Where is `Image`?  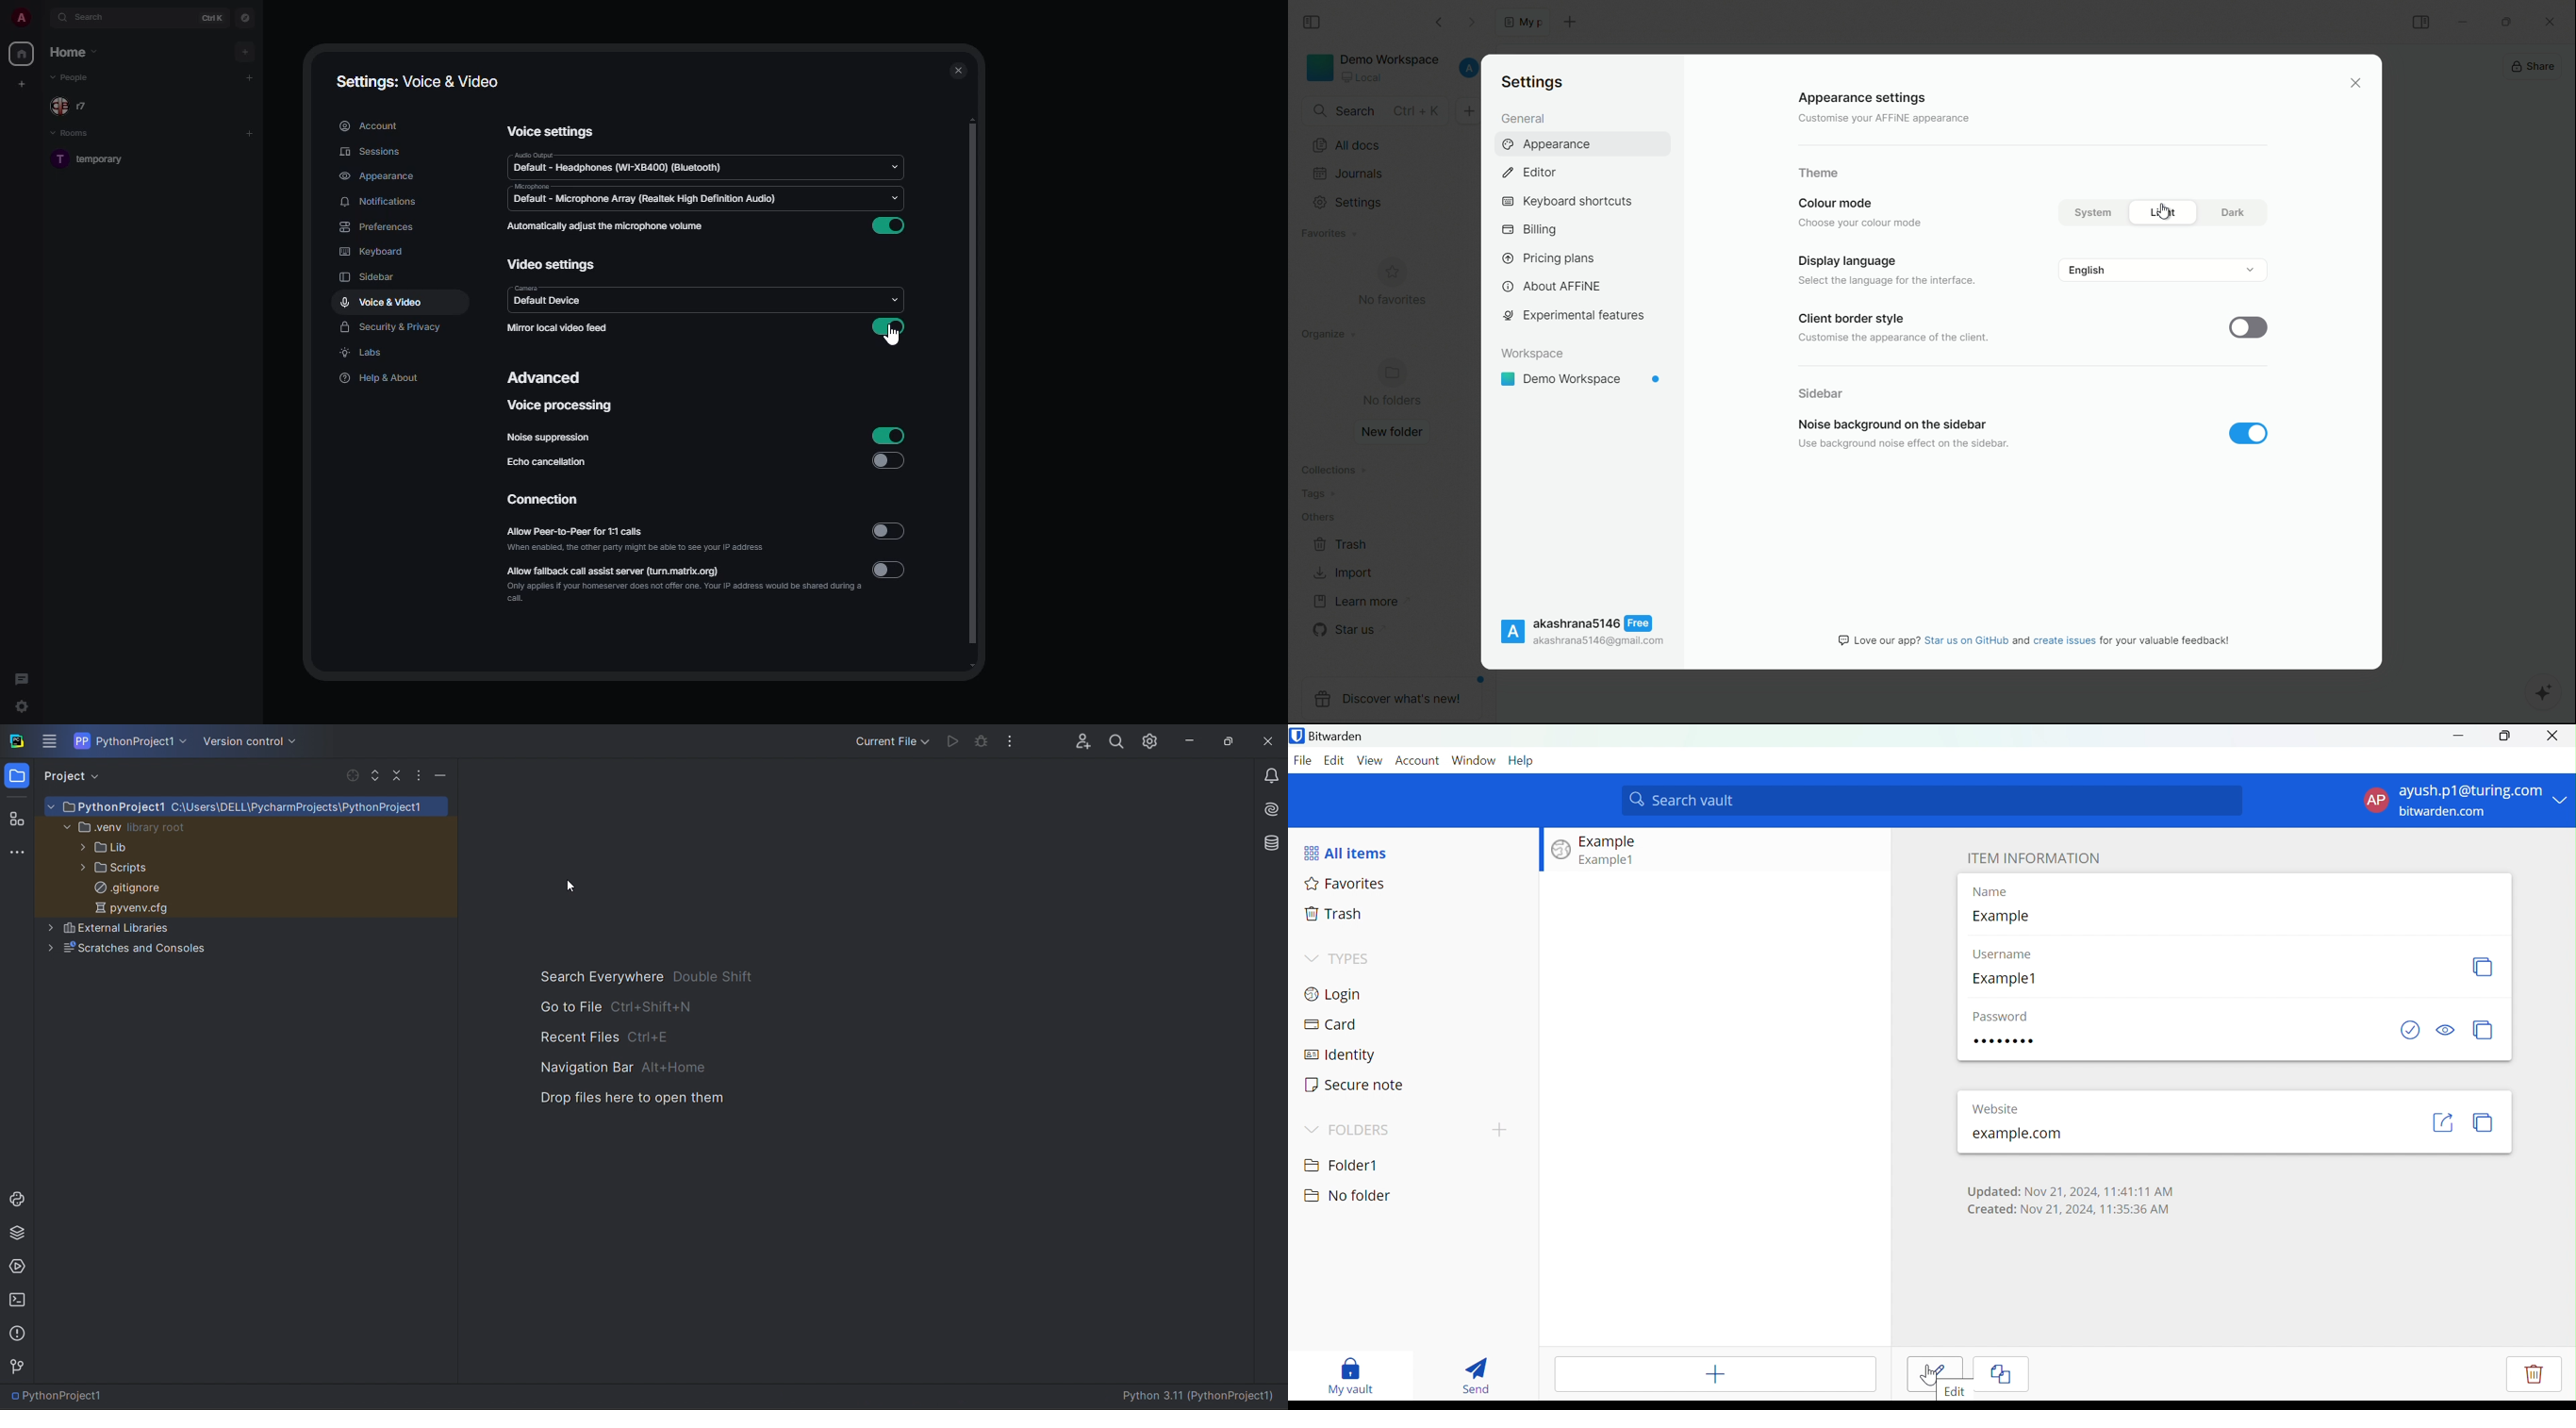 Image is located at coordinates (1561, 851).